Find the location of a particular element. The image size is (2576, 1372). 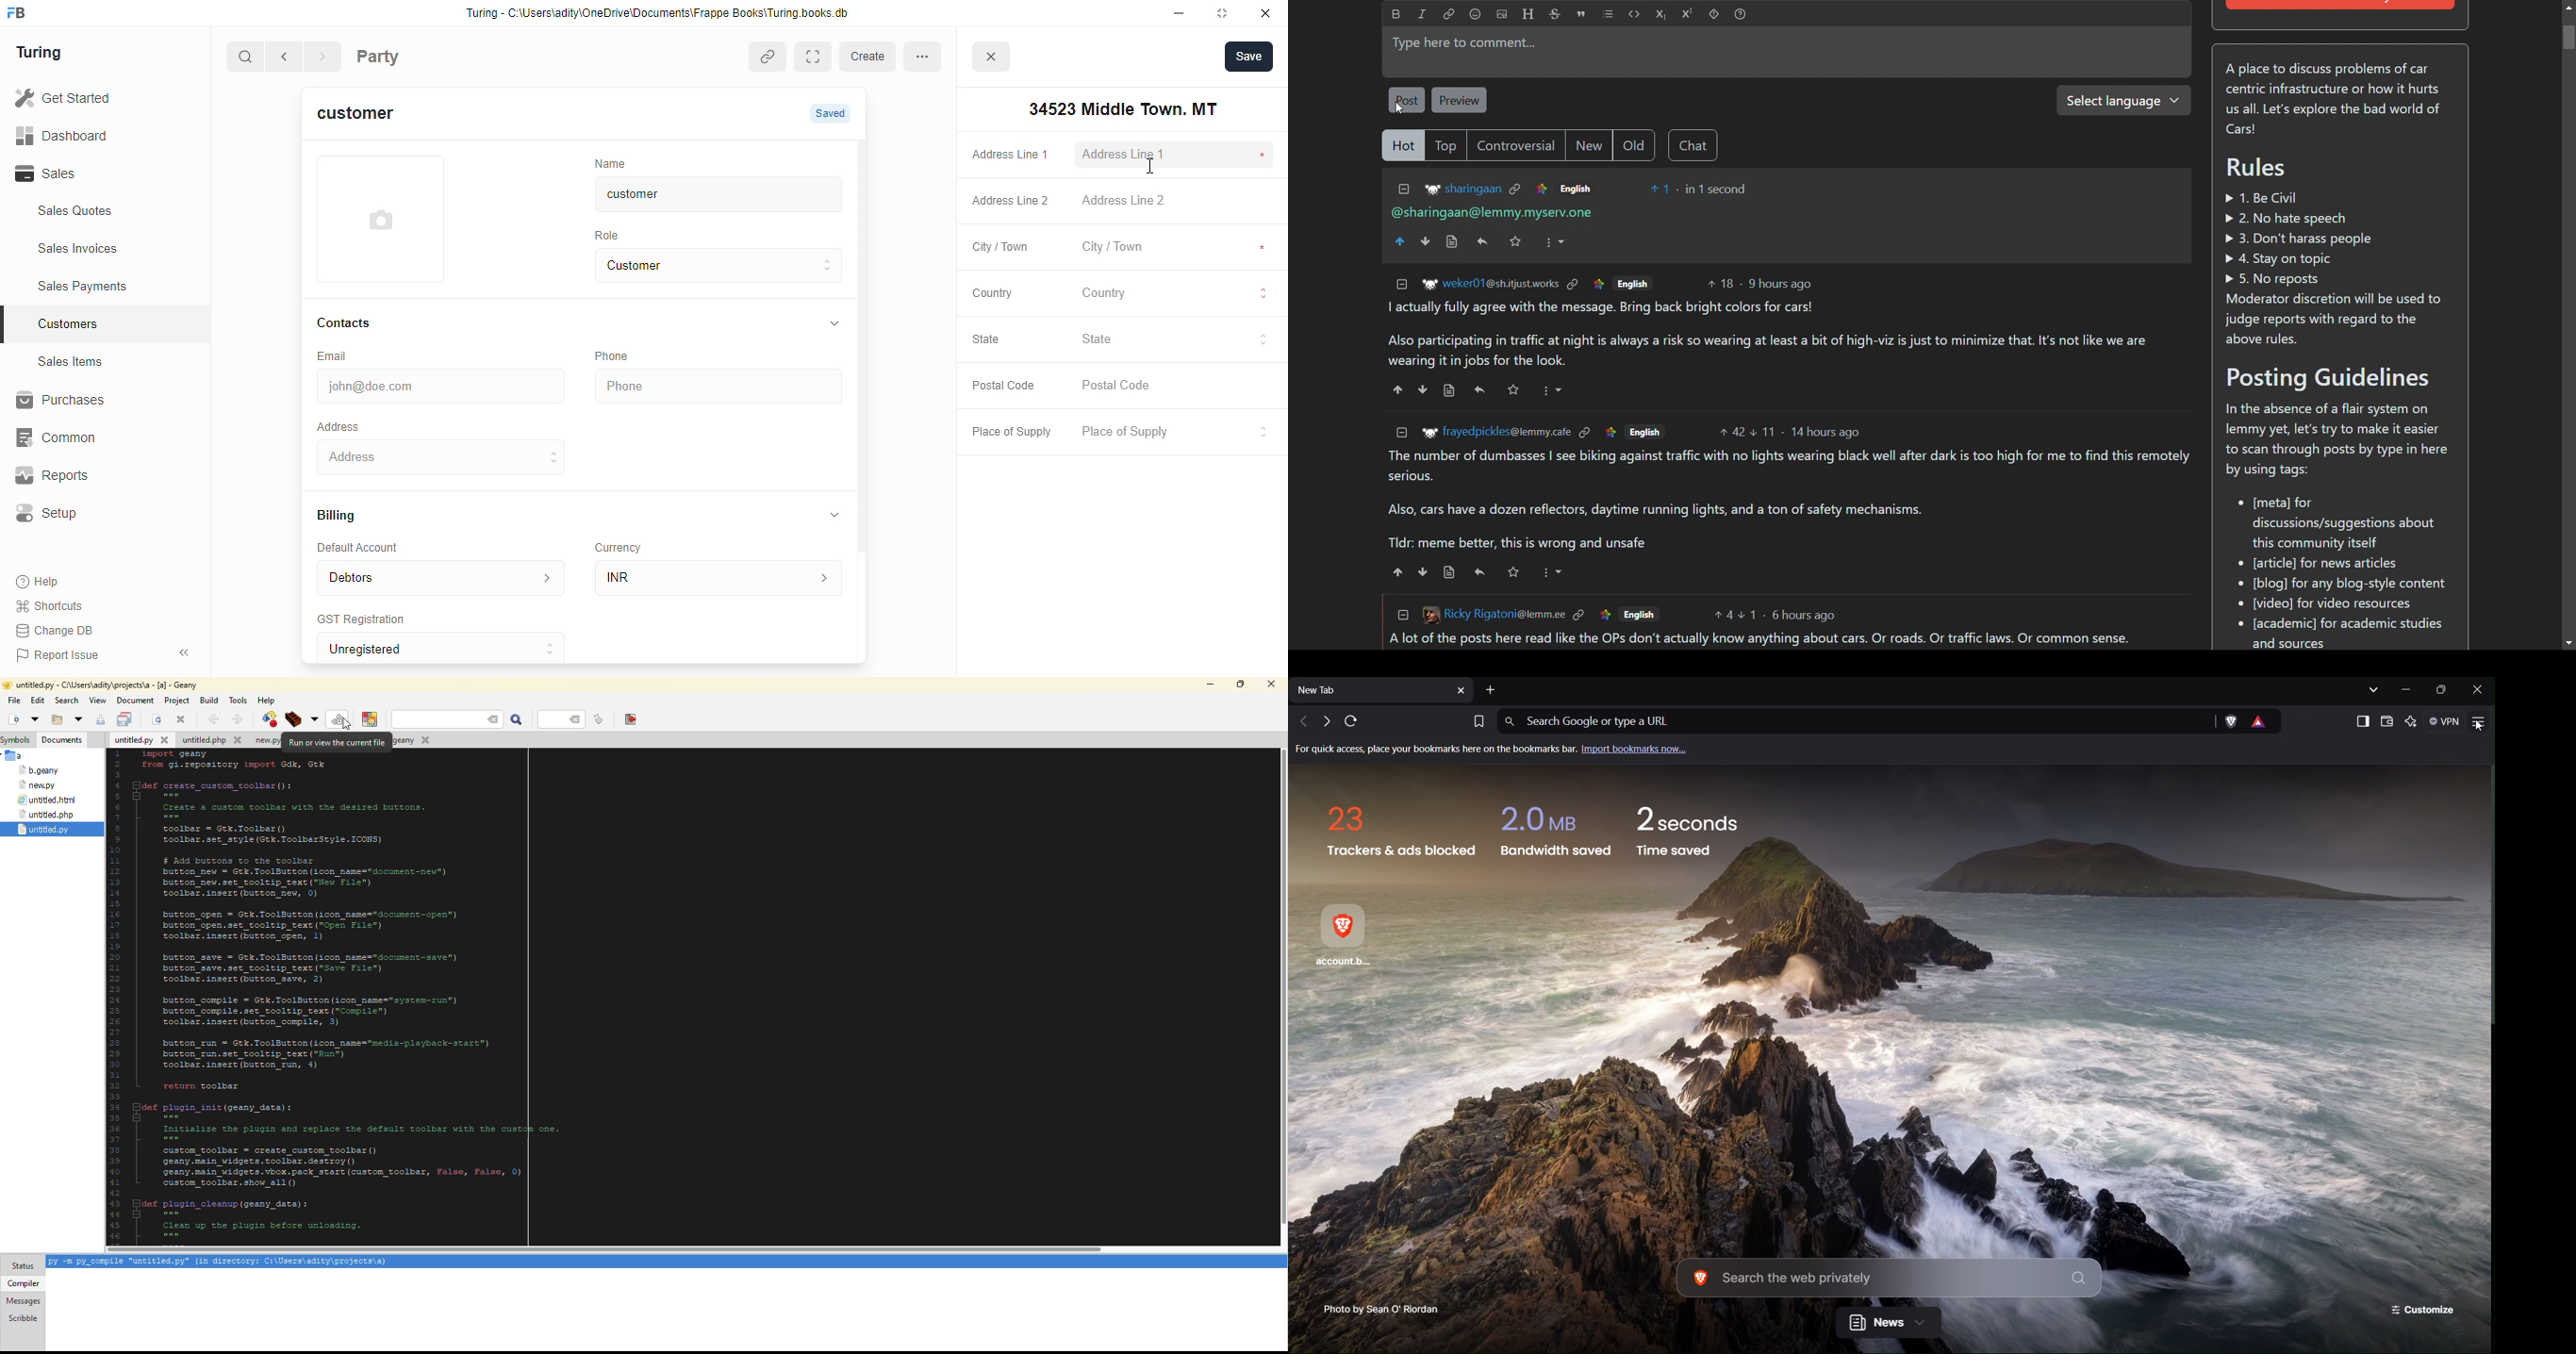

Sales Invoices is located at coordinates (110, 249).